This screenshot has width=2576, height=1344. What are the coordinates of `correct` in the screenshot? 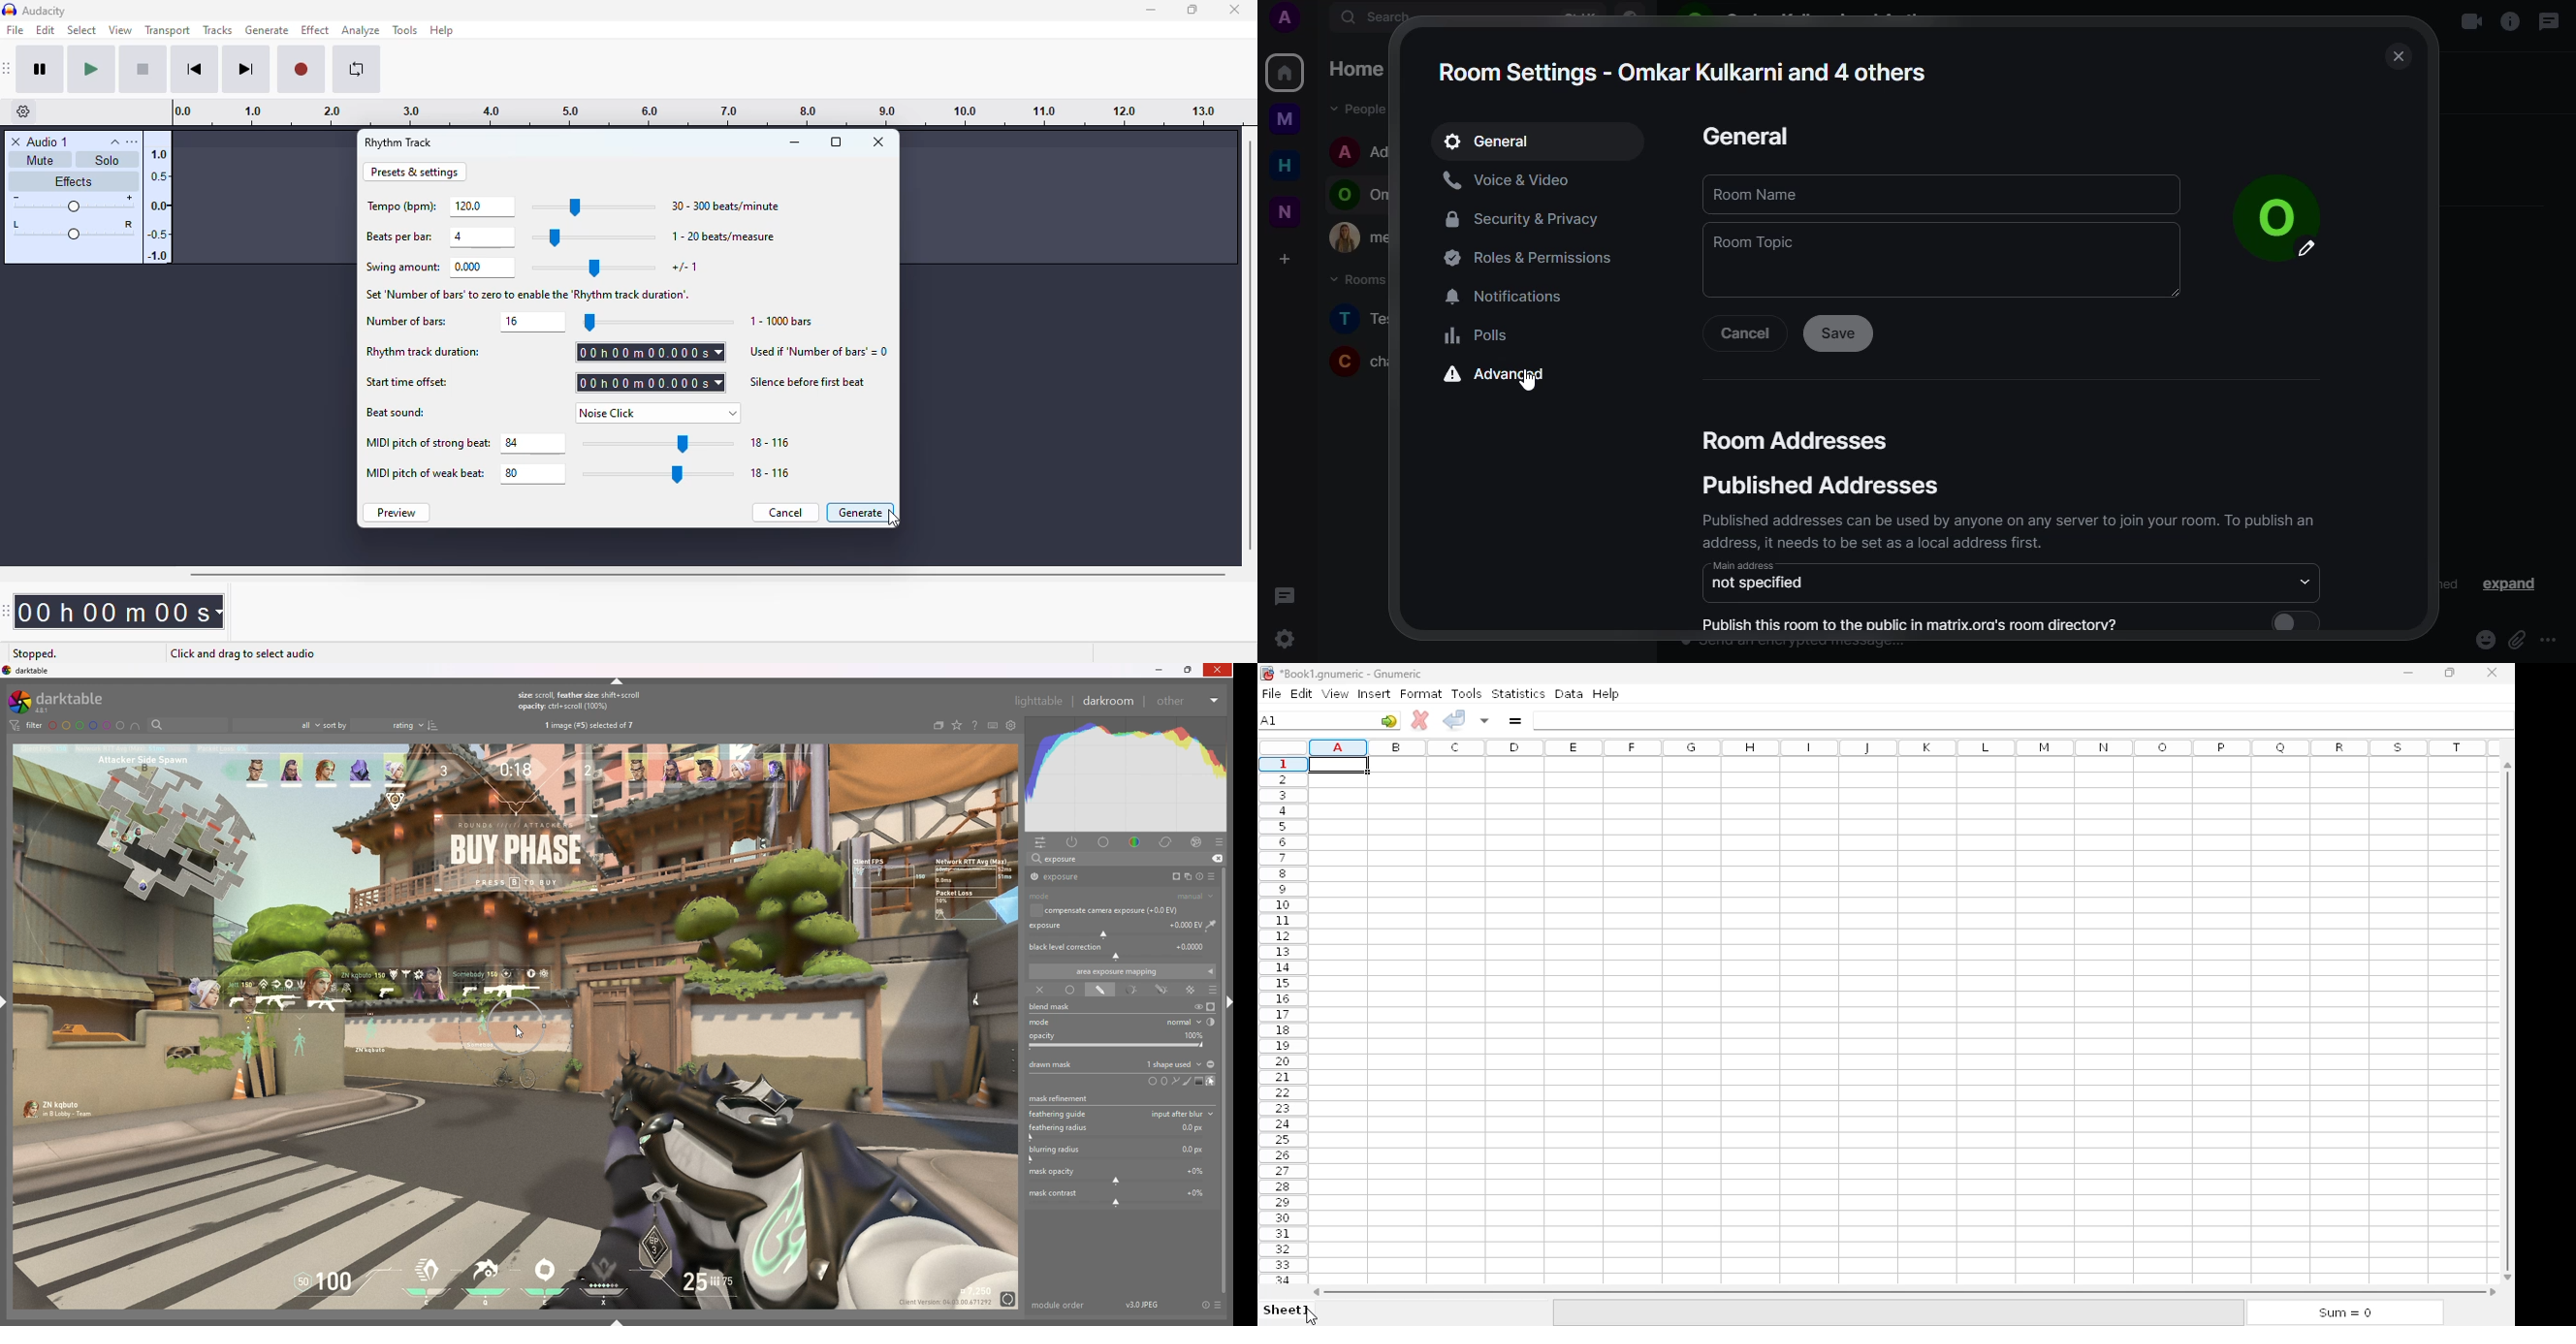 It's located at (1168, 843).